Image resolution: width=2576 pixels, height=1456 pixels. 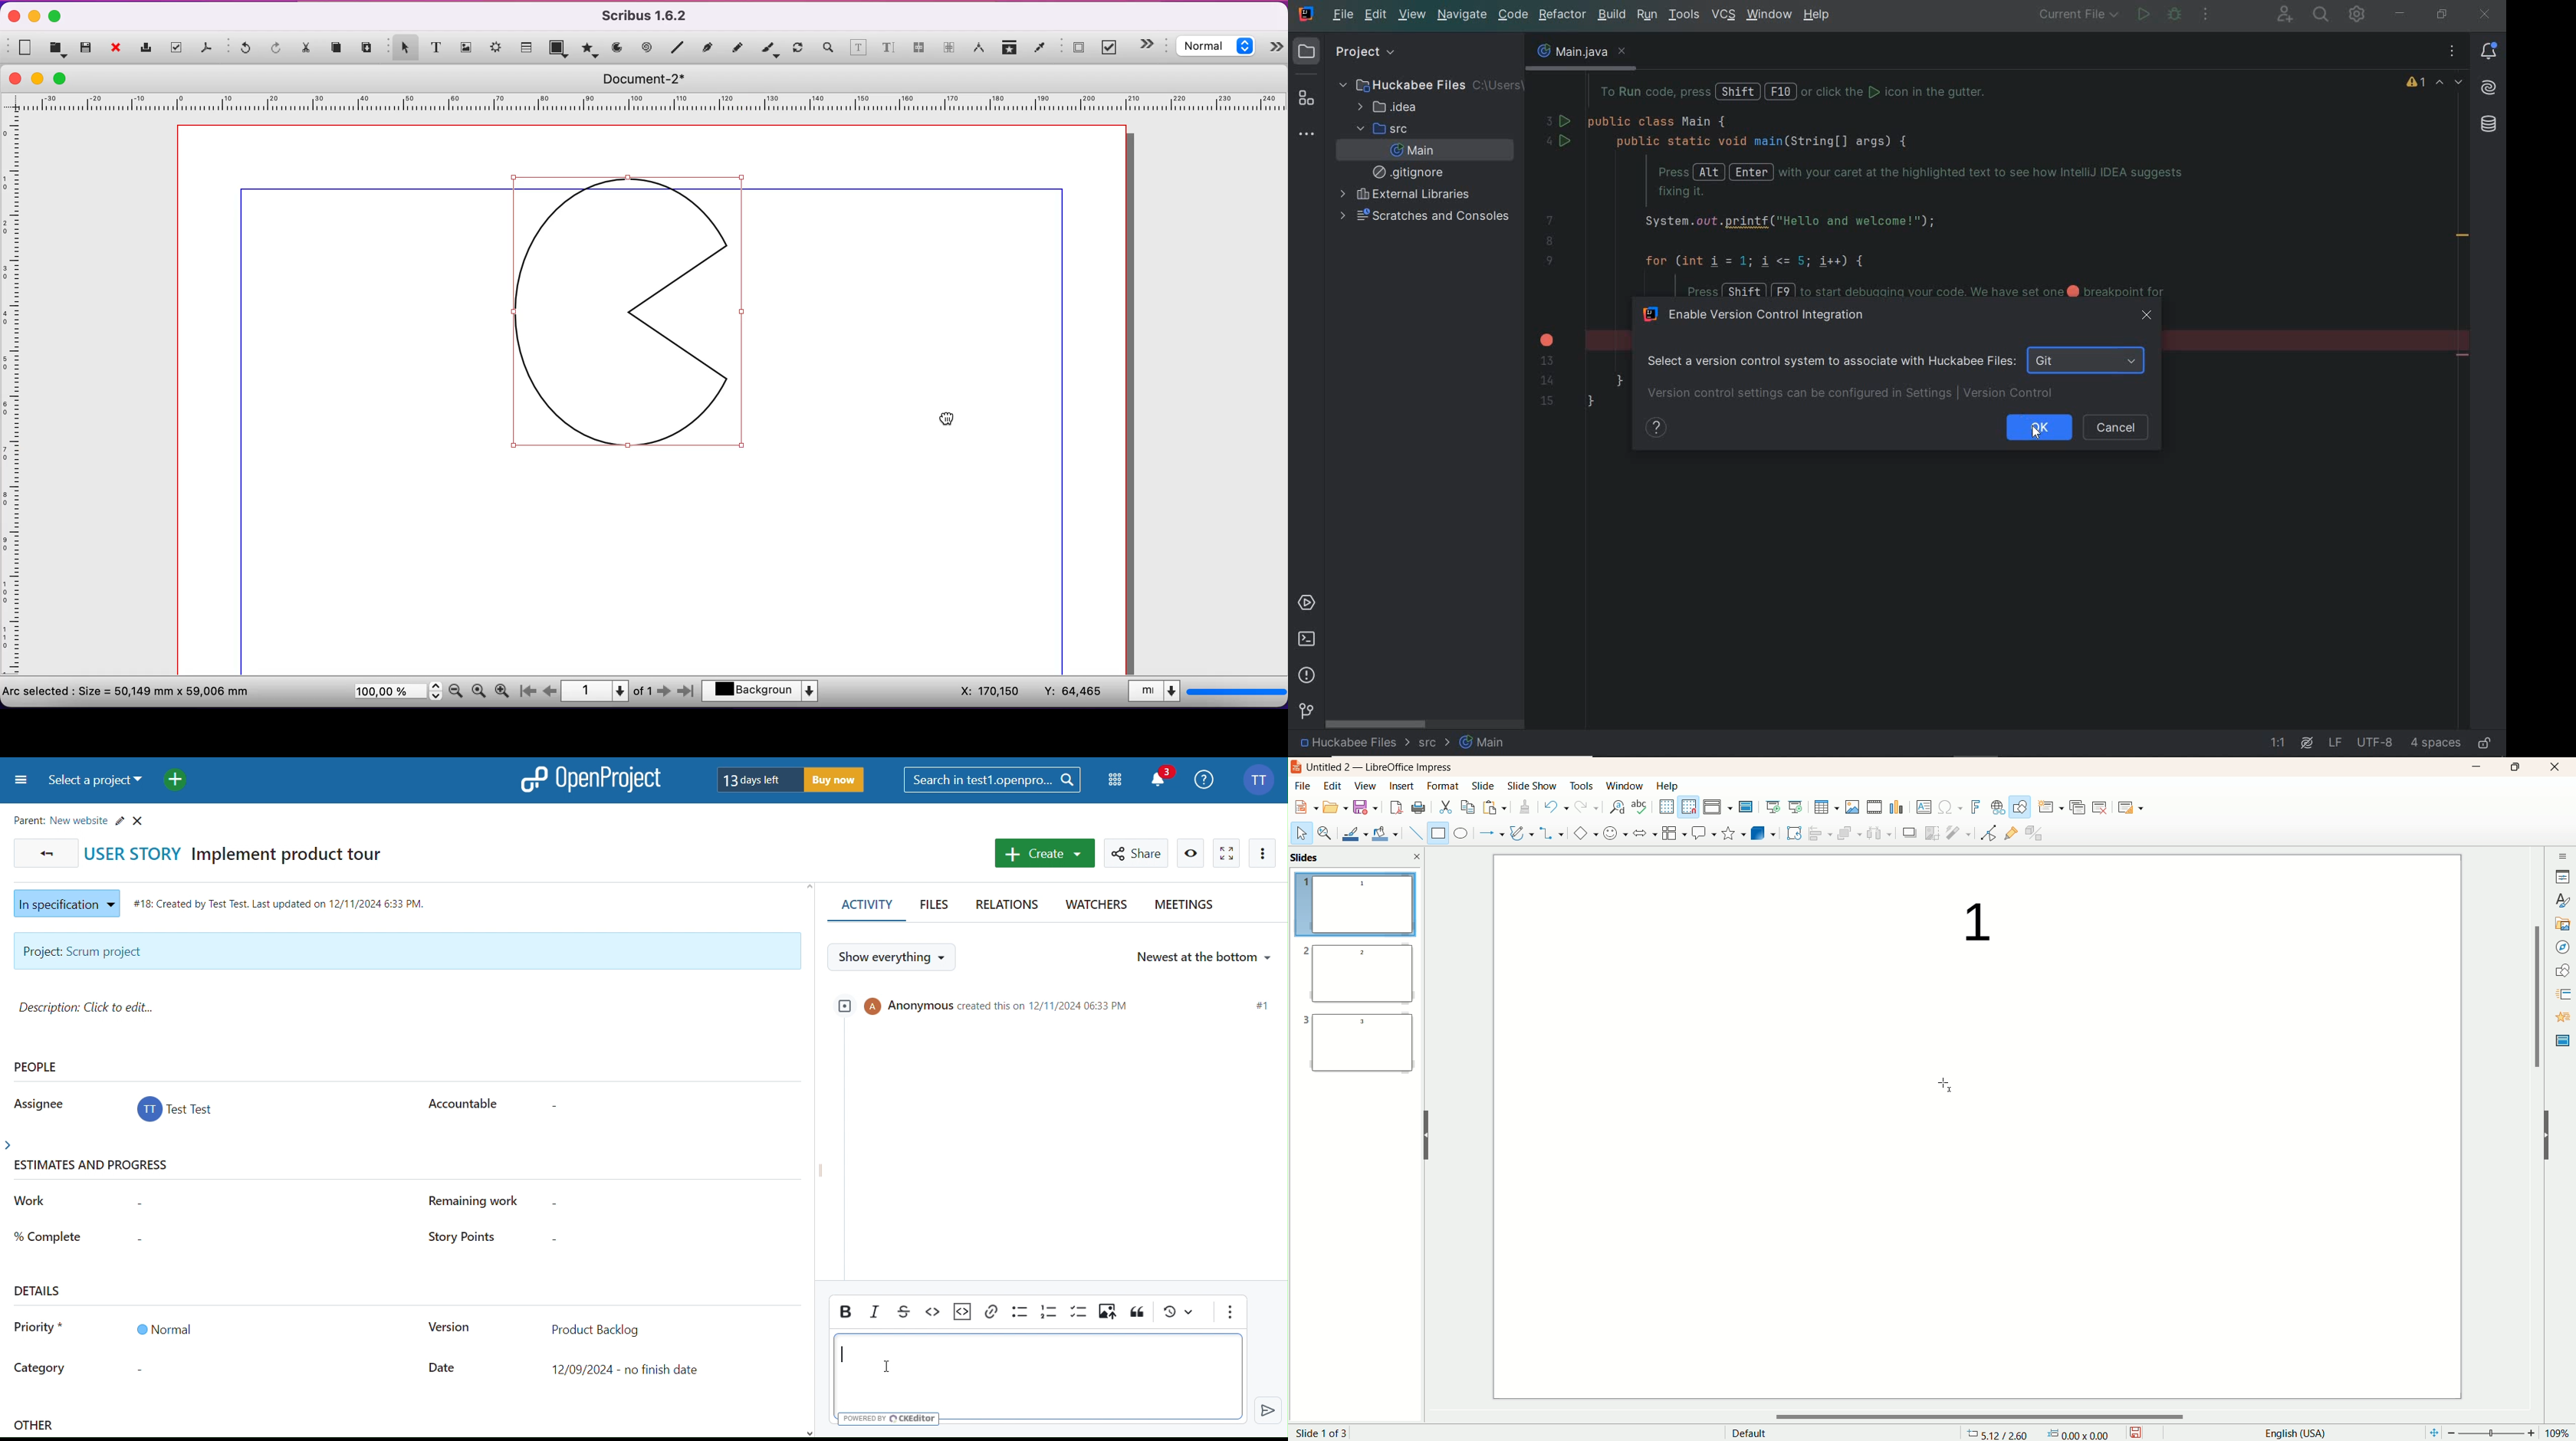 What do you see at coordinates (1183, 907) in the screenshot?
I see `Meetings` at bounding box center [1183, 907].